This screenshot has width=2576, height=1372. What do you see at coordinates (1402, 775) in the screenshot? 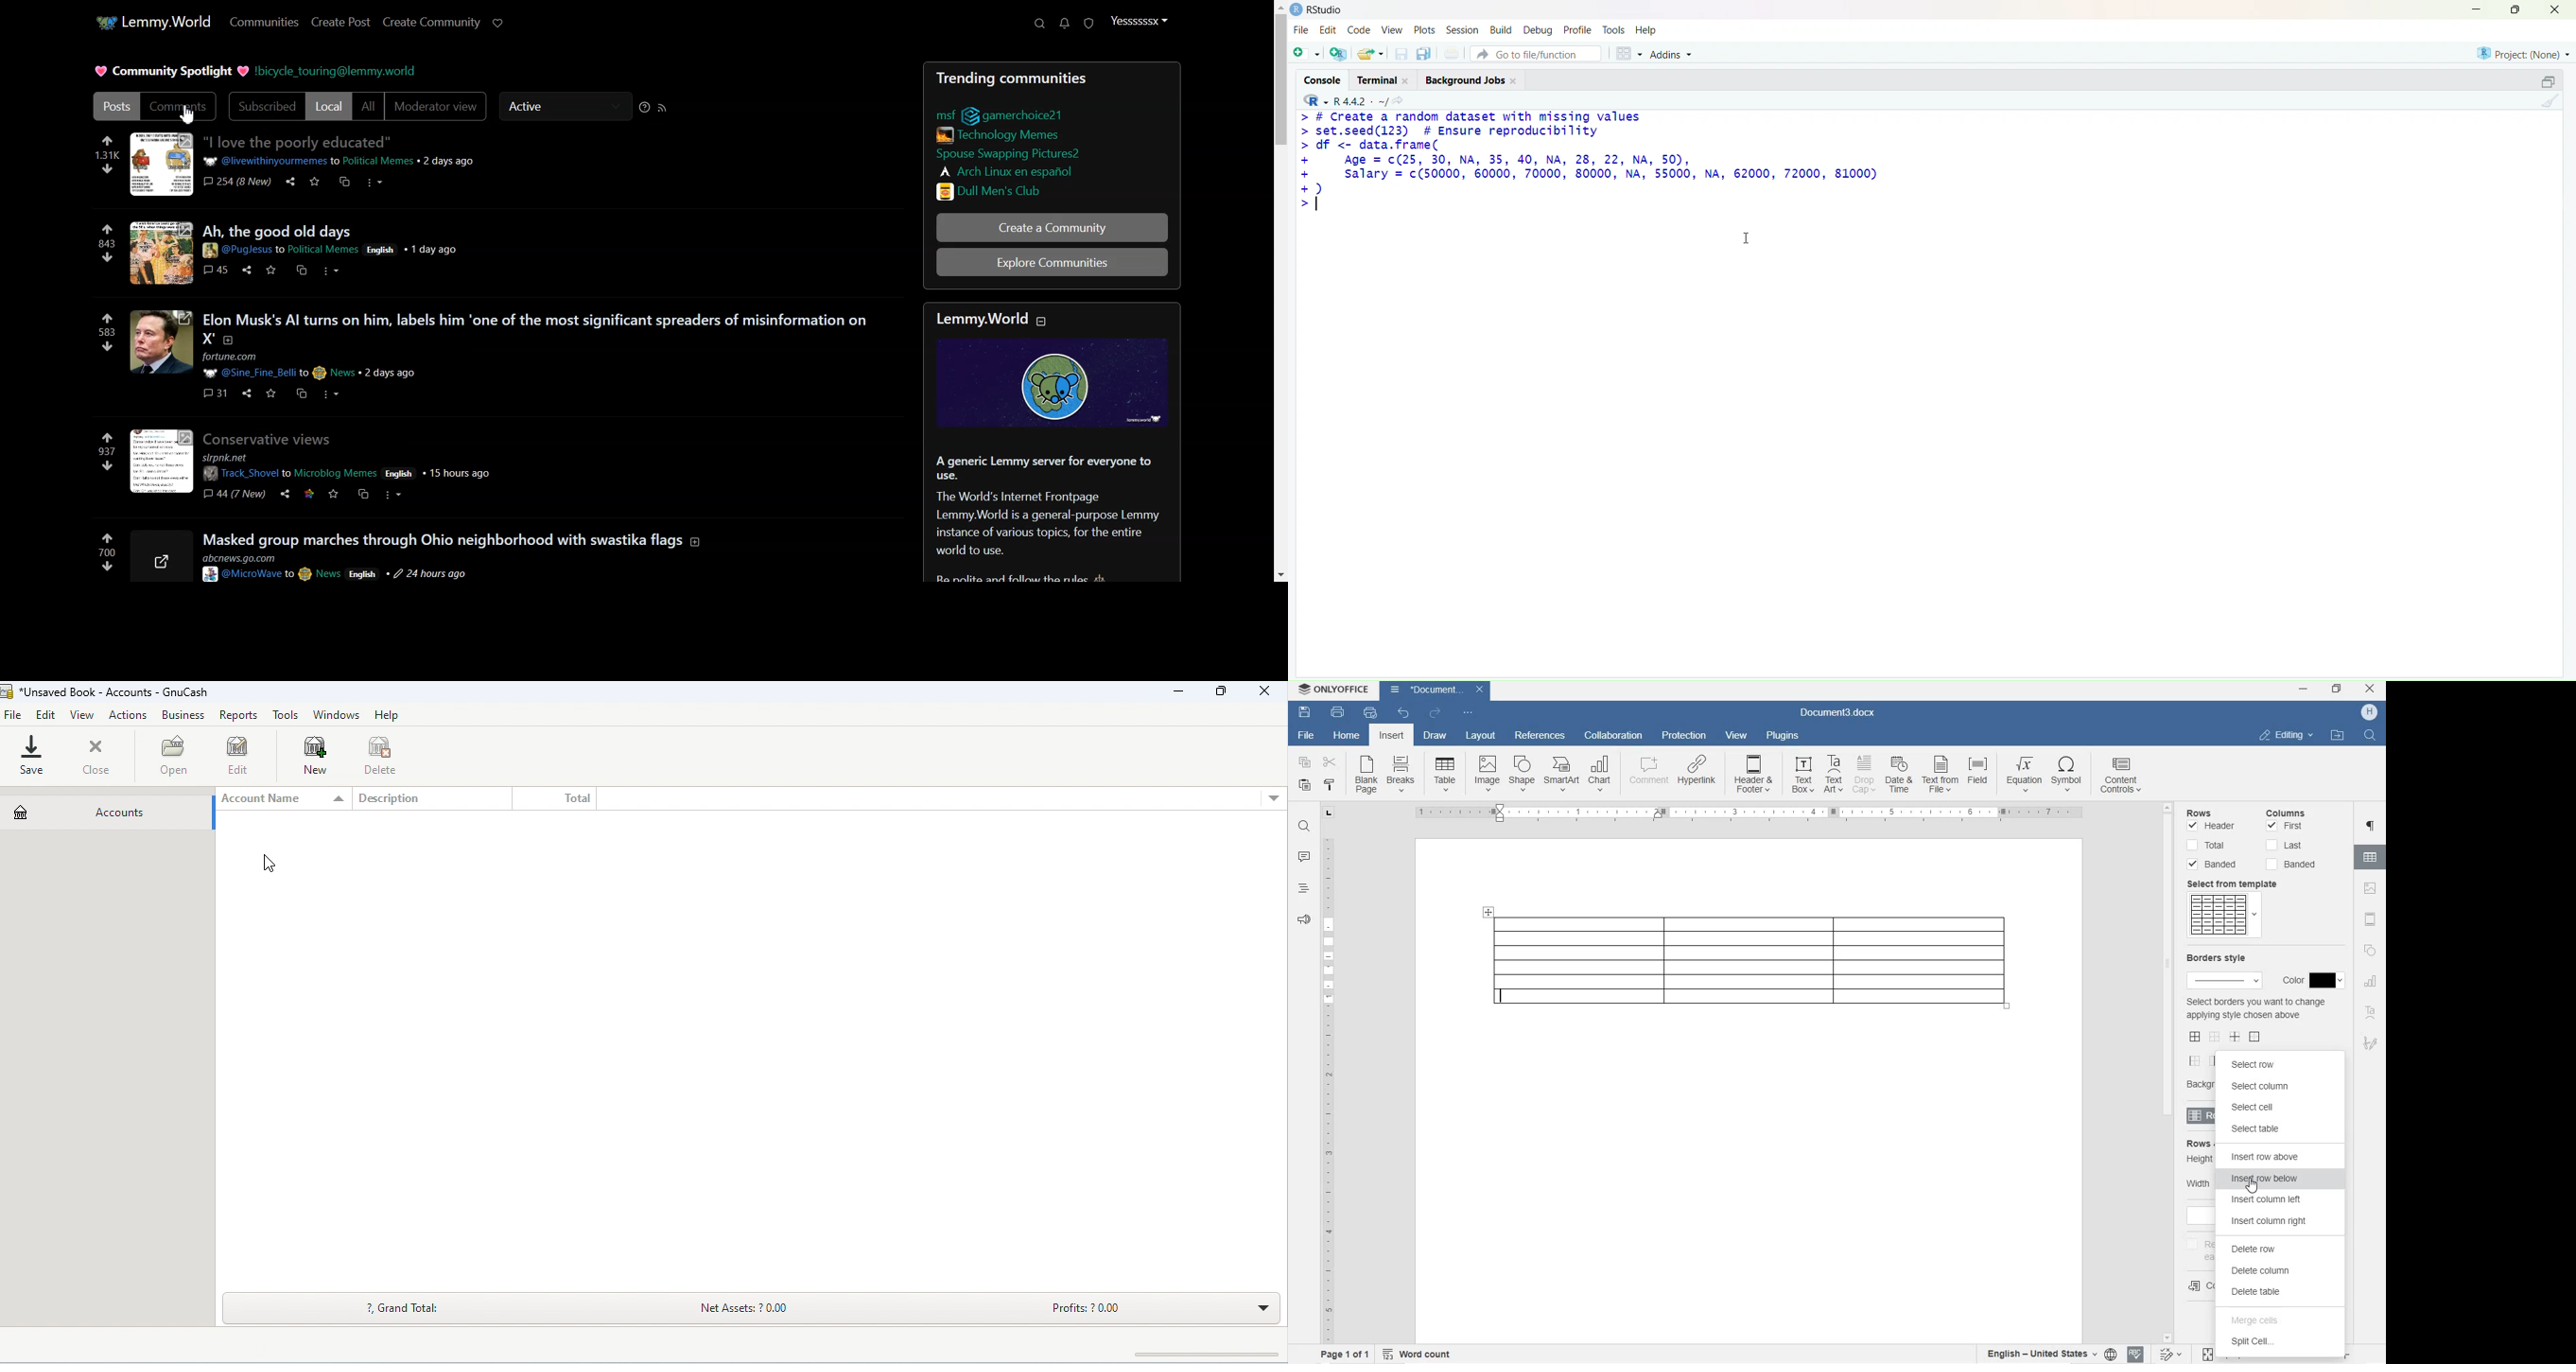
I see `BREAKS` at bounding box center [1402, 775].